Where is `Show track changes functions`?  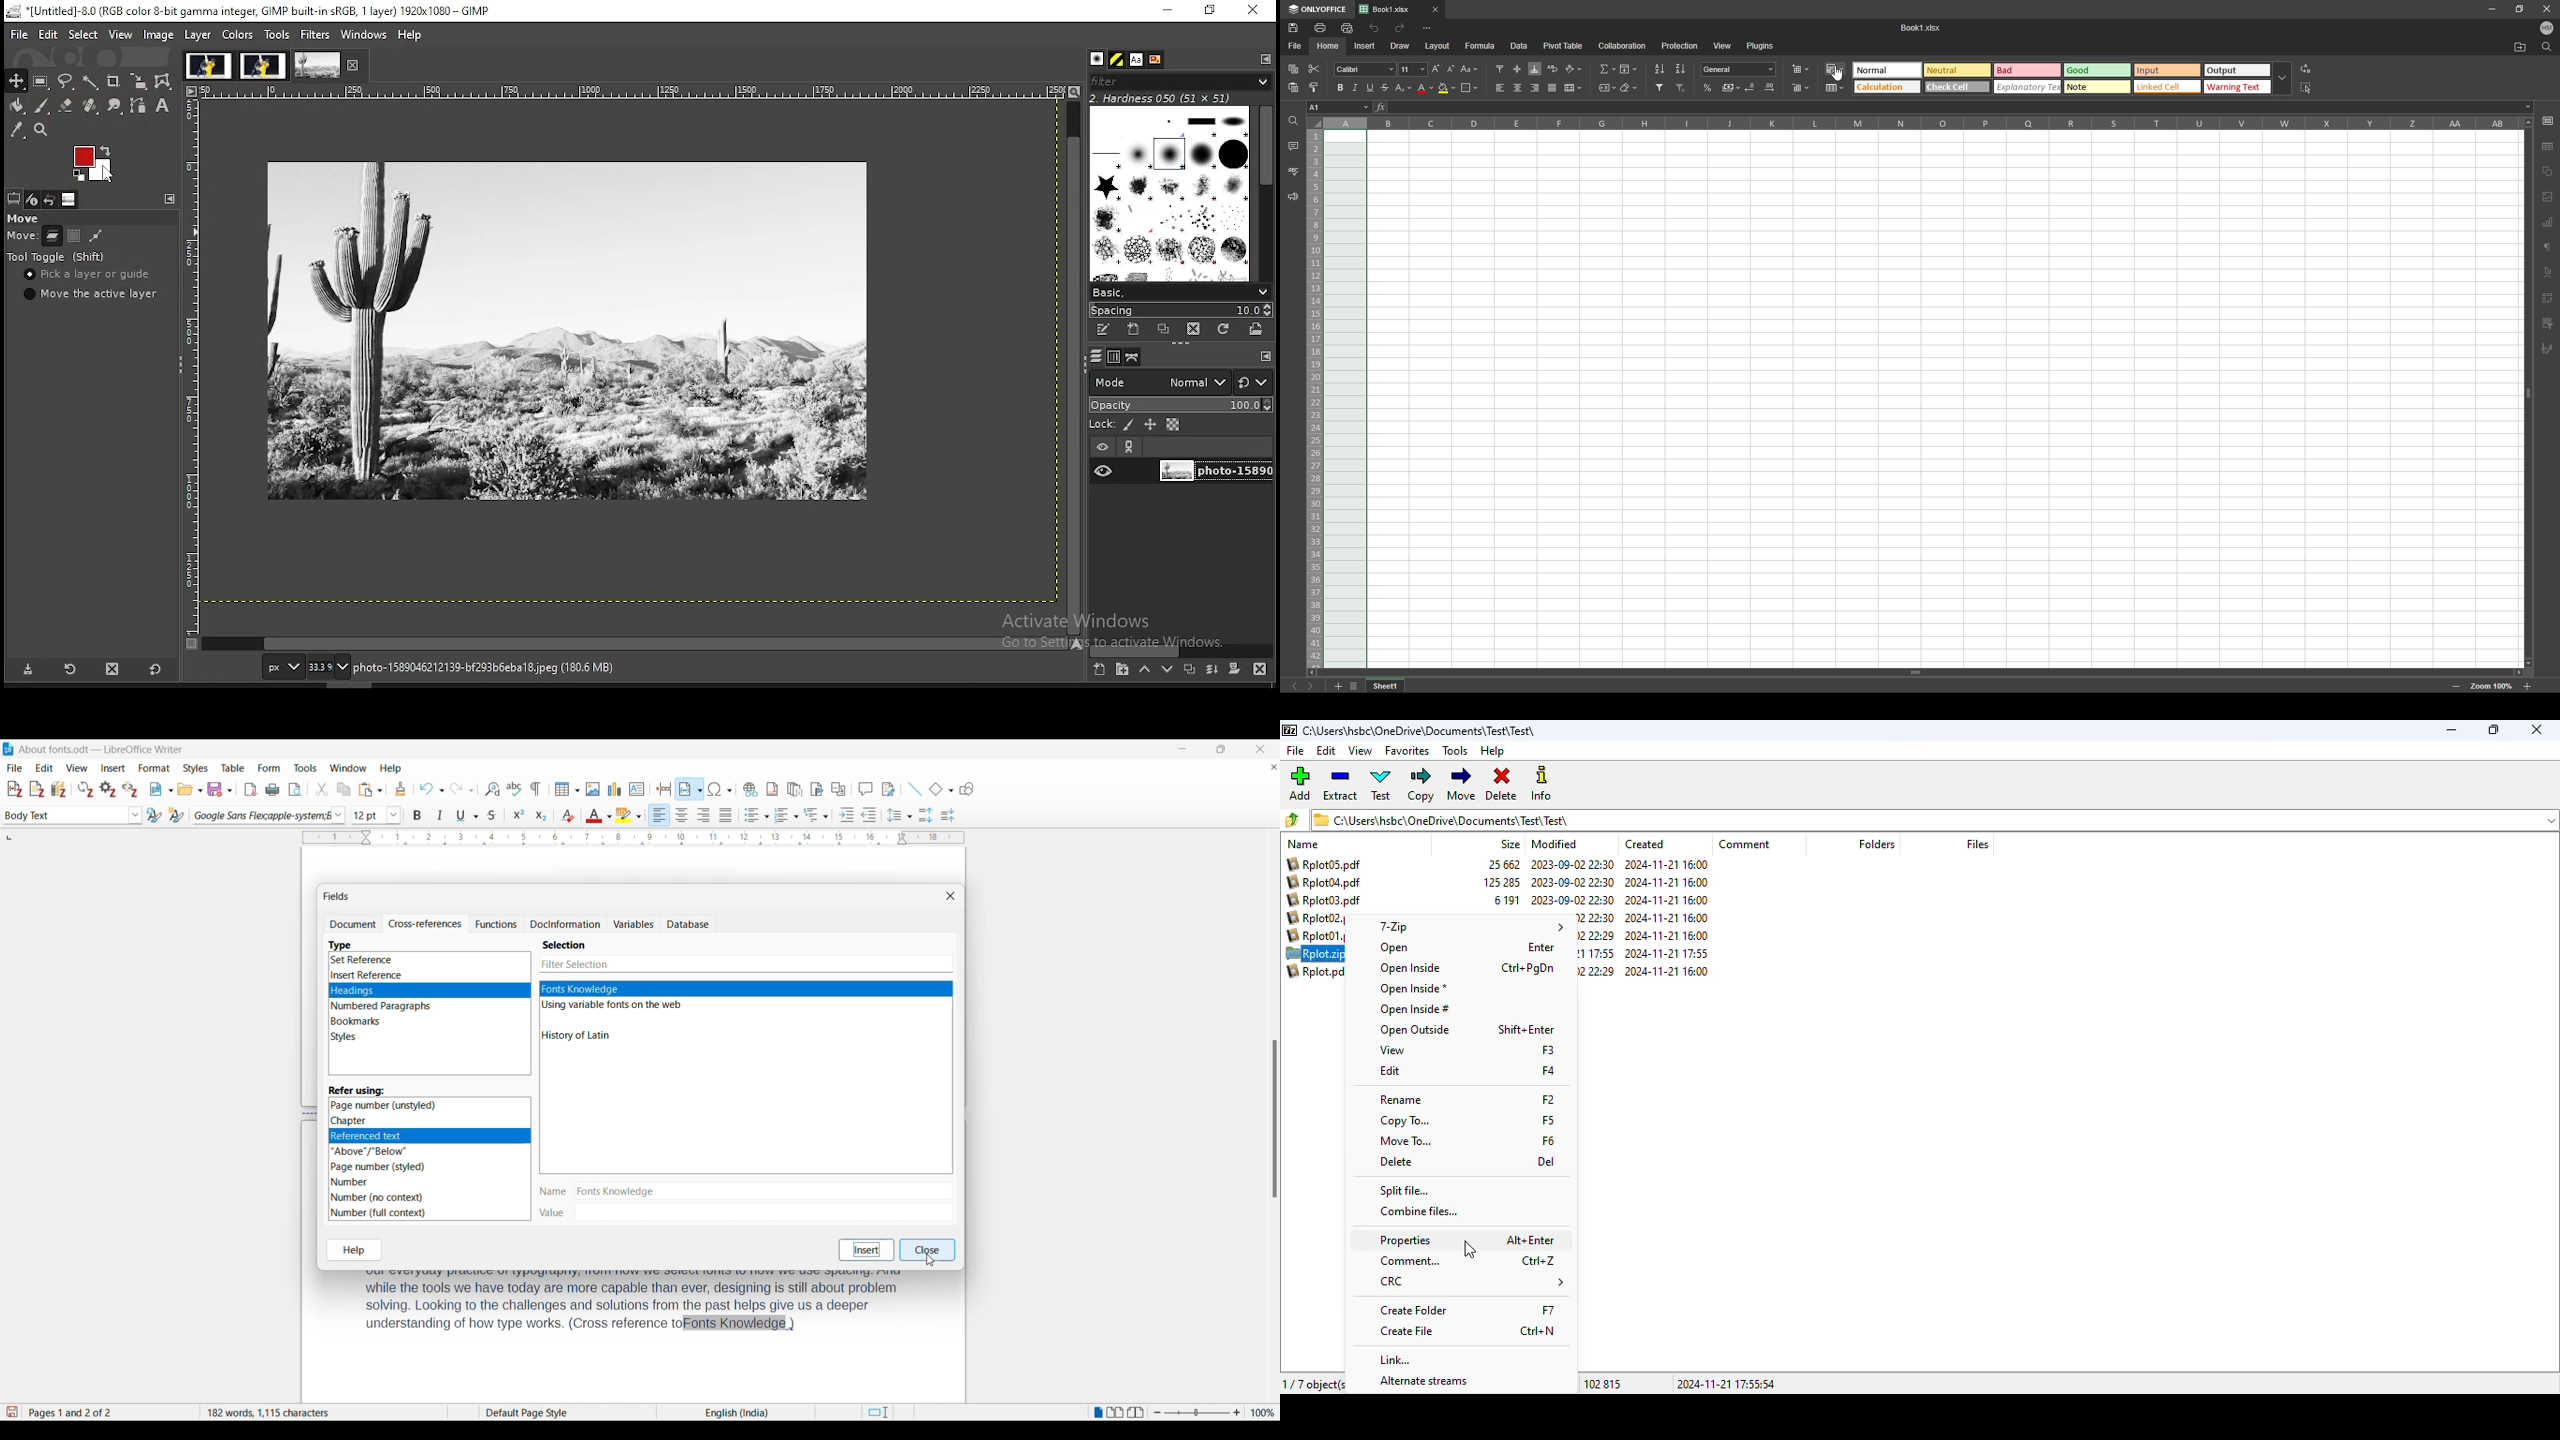 Show track changes functions is located at coordinates (888, 789).